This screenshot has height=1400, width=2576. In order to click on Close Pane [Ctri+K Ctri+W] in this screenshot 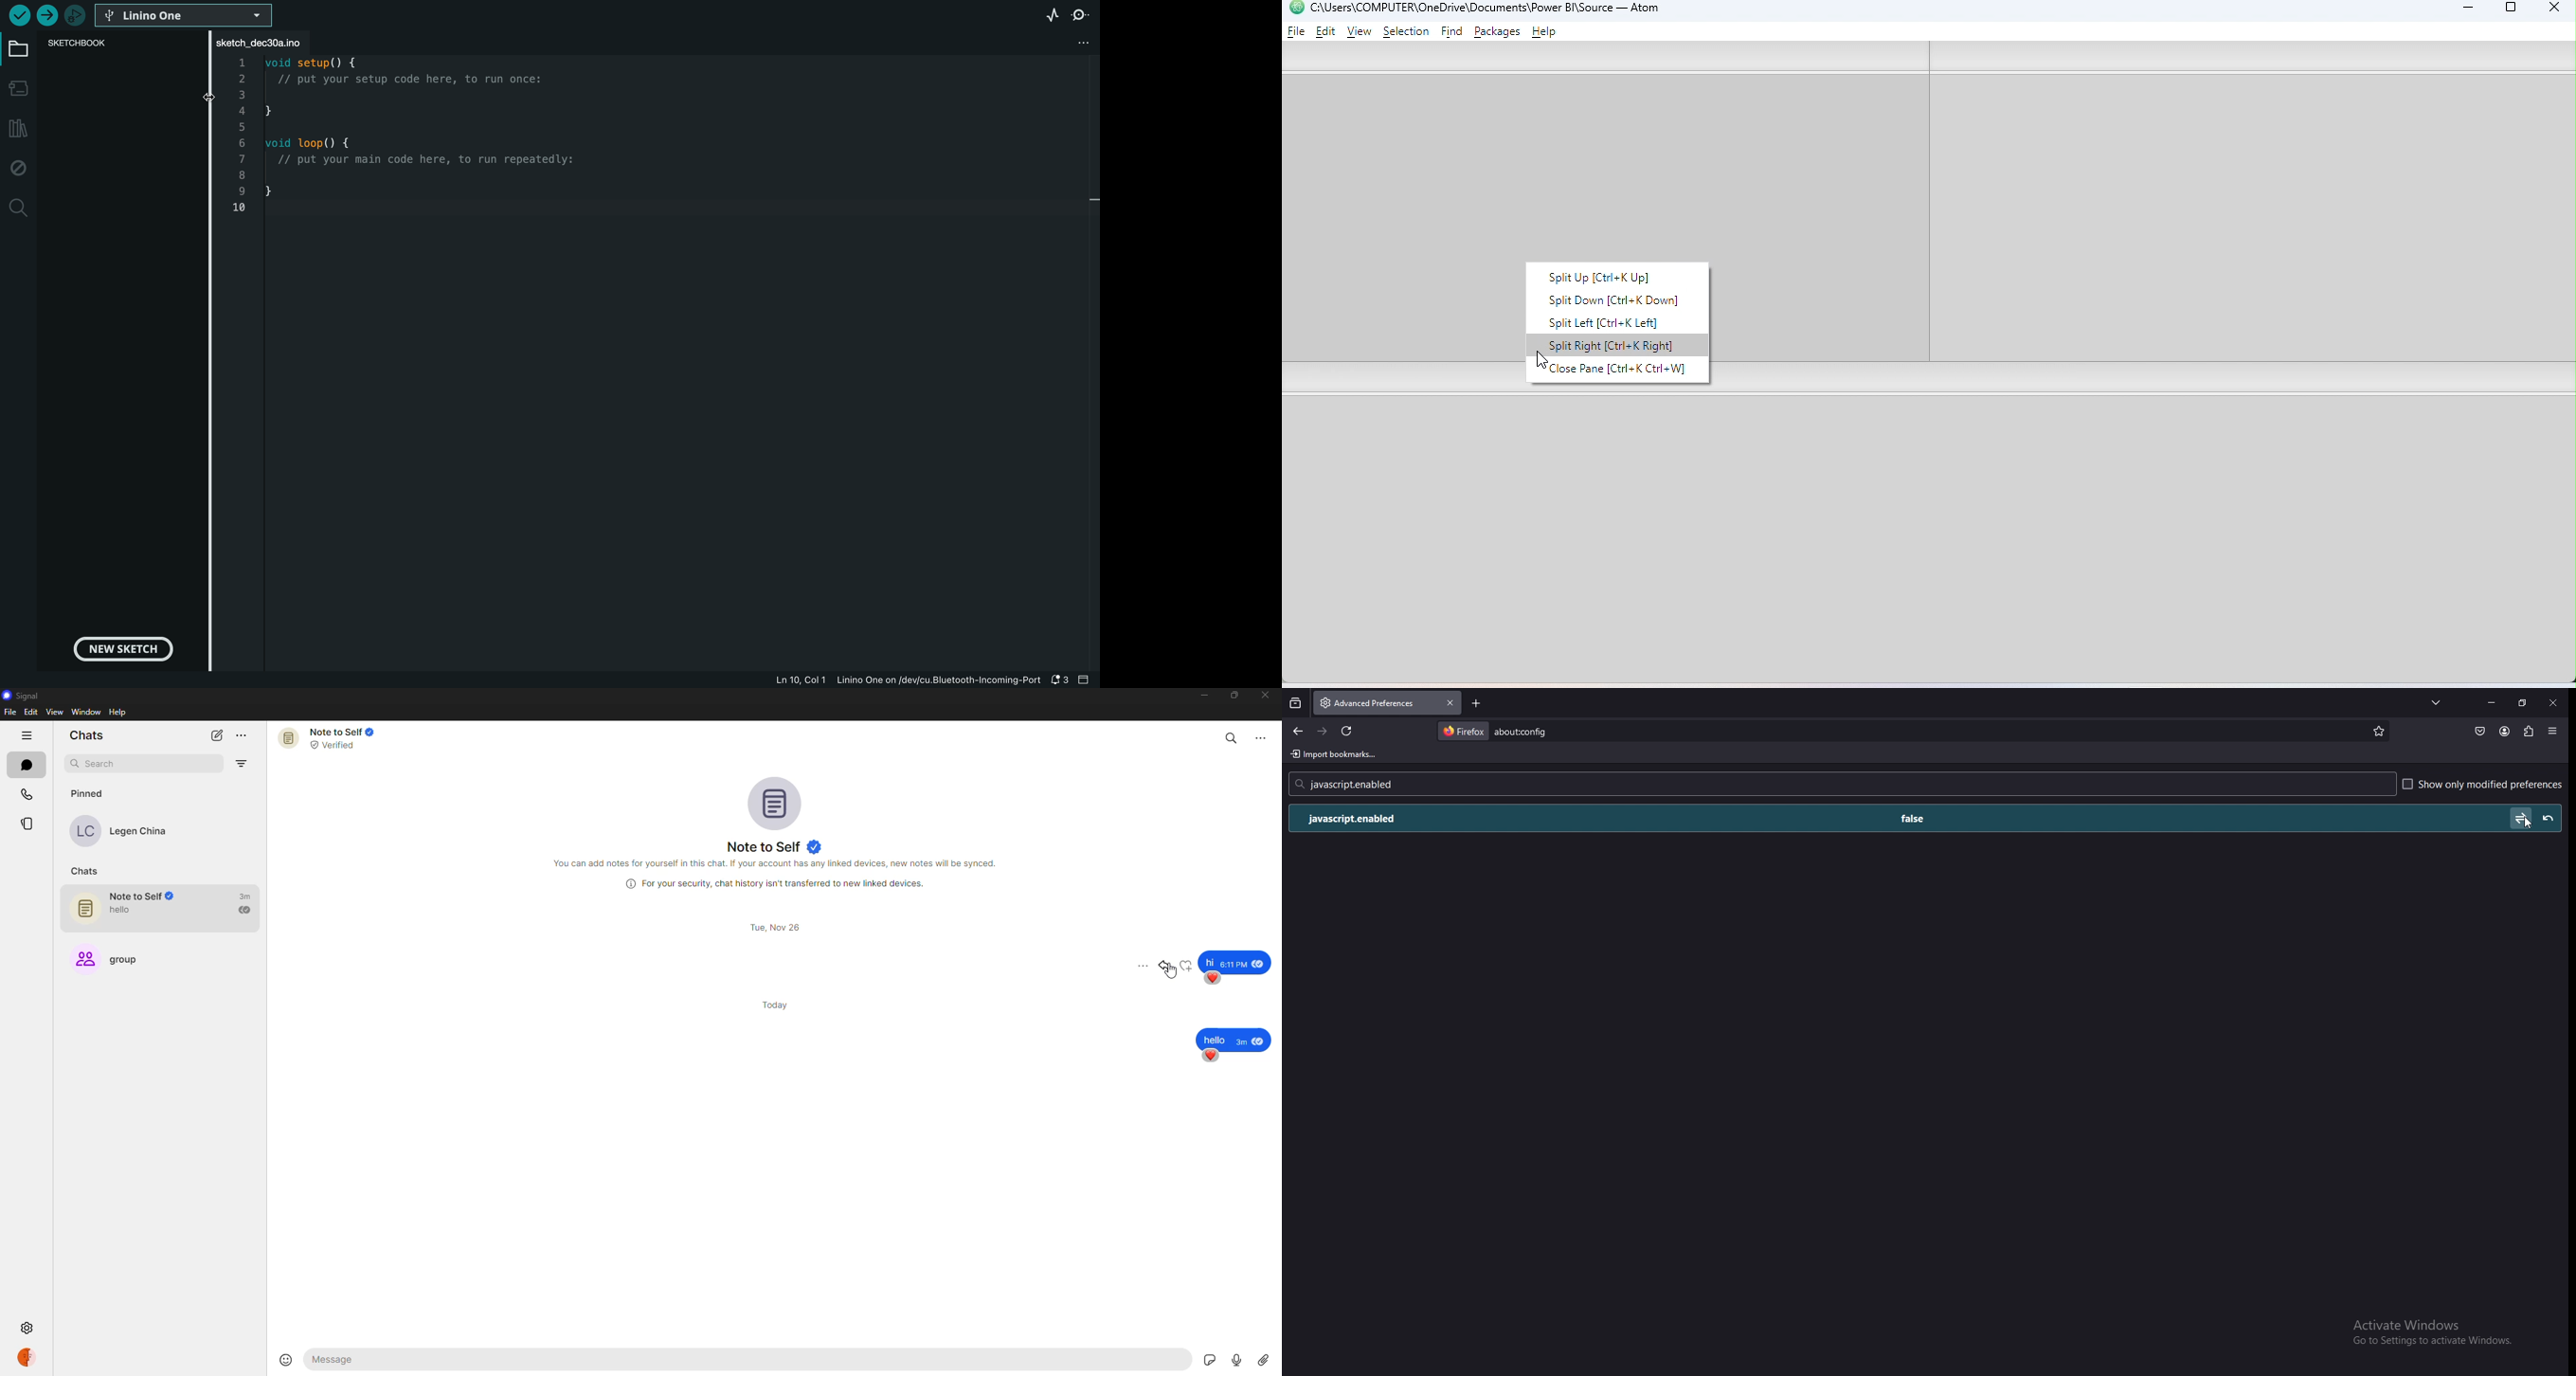, I will do `click(1617, 371)`.